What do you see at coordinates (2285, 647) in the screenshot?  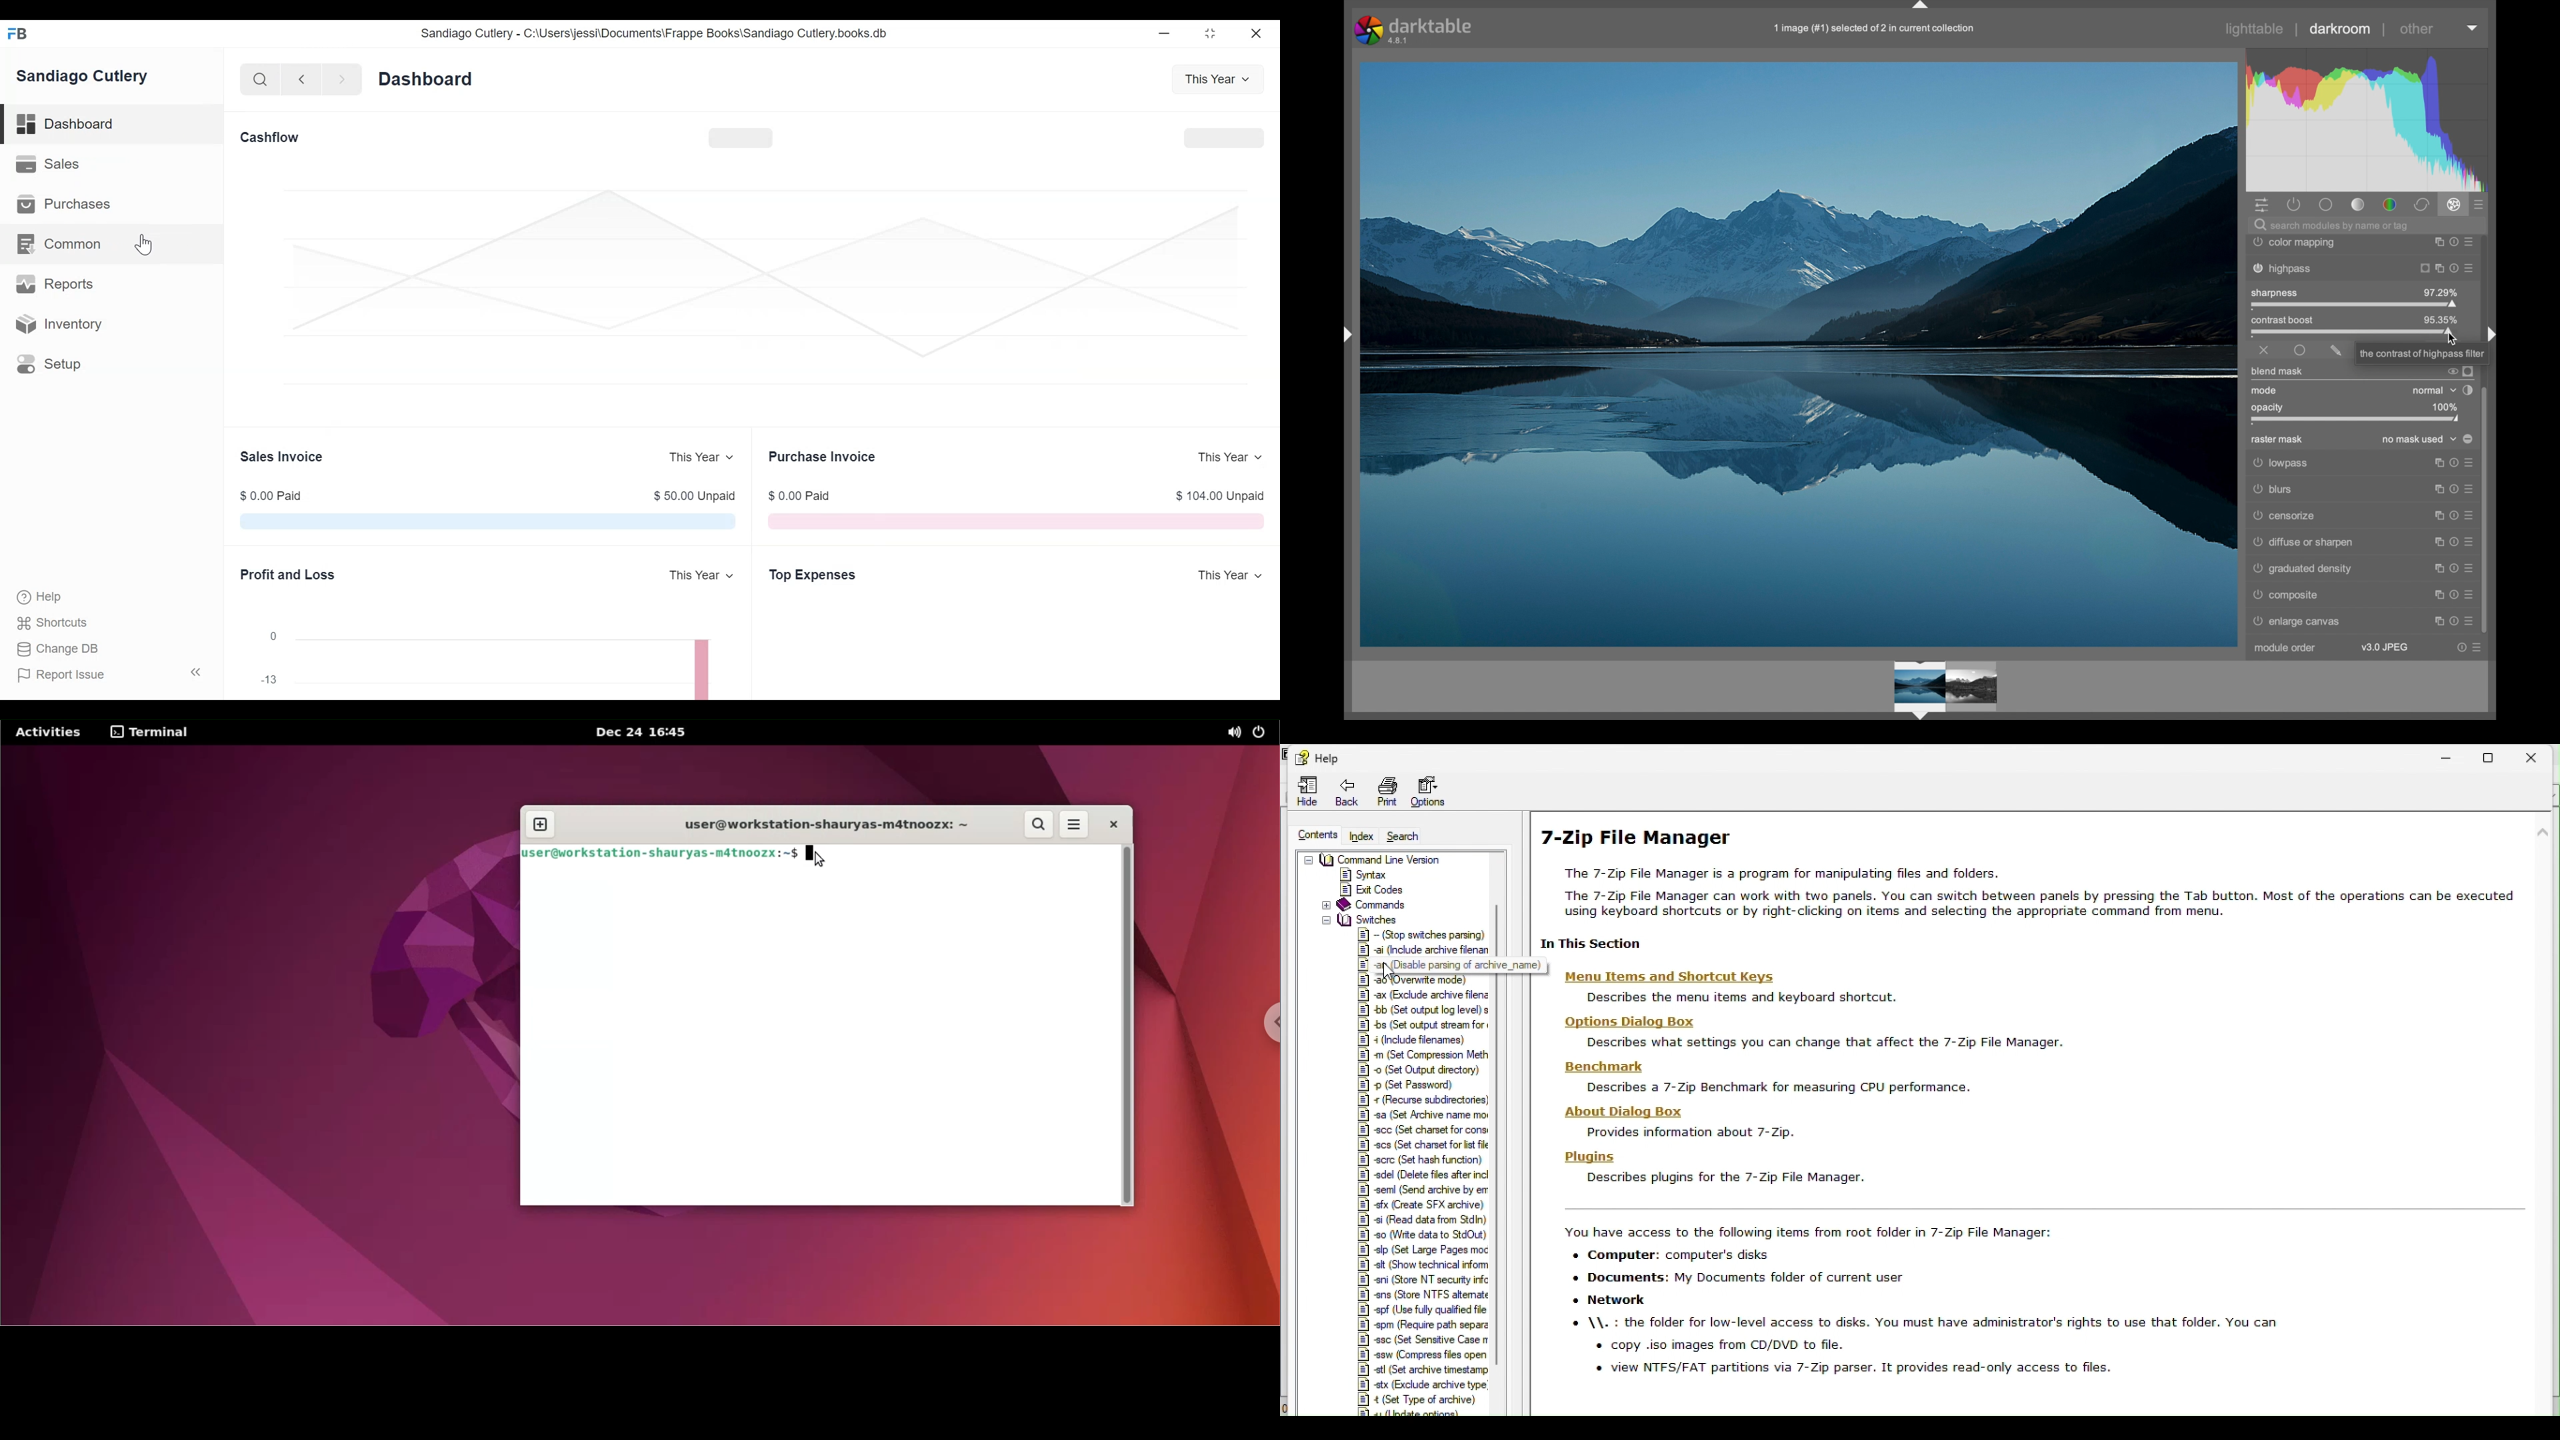 I see `module order` at bounding box center [2285, 647].